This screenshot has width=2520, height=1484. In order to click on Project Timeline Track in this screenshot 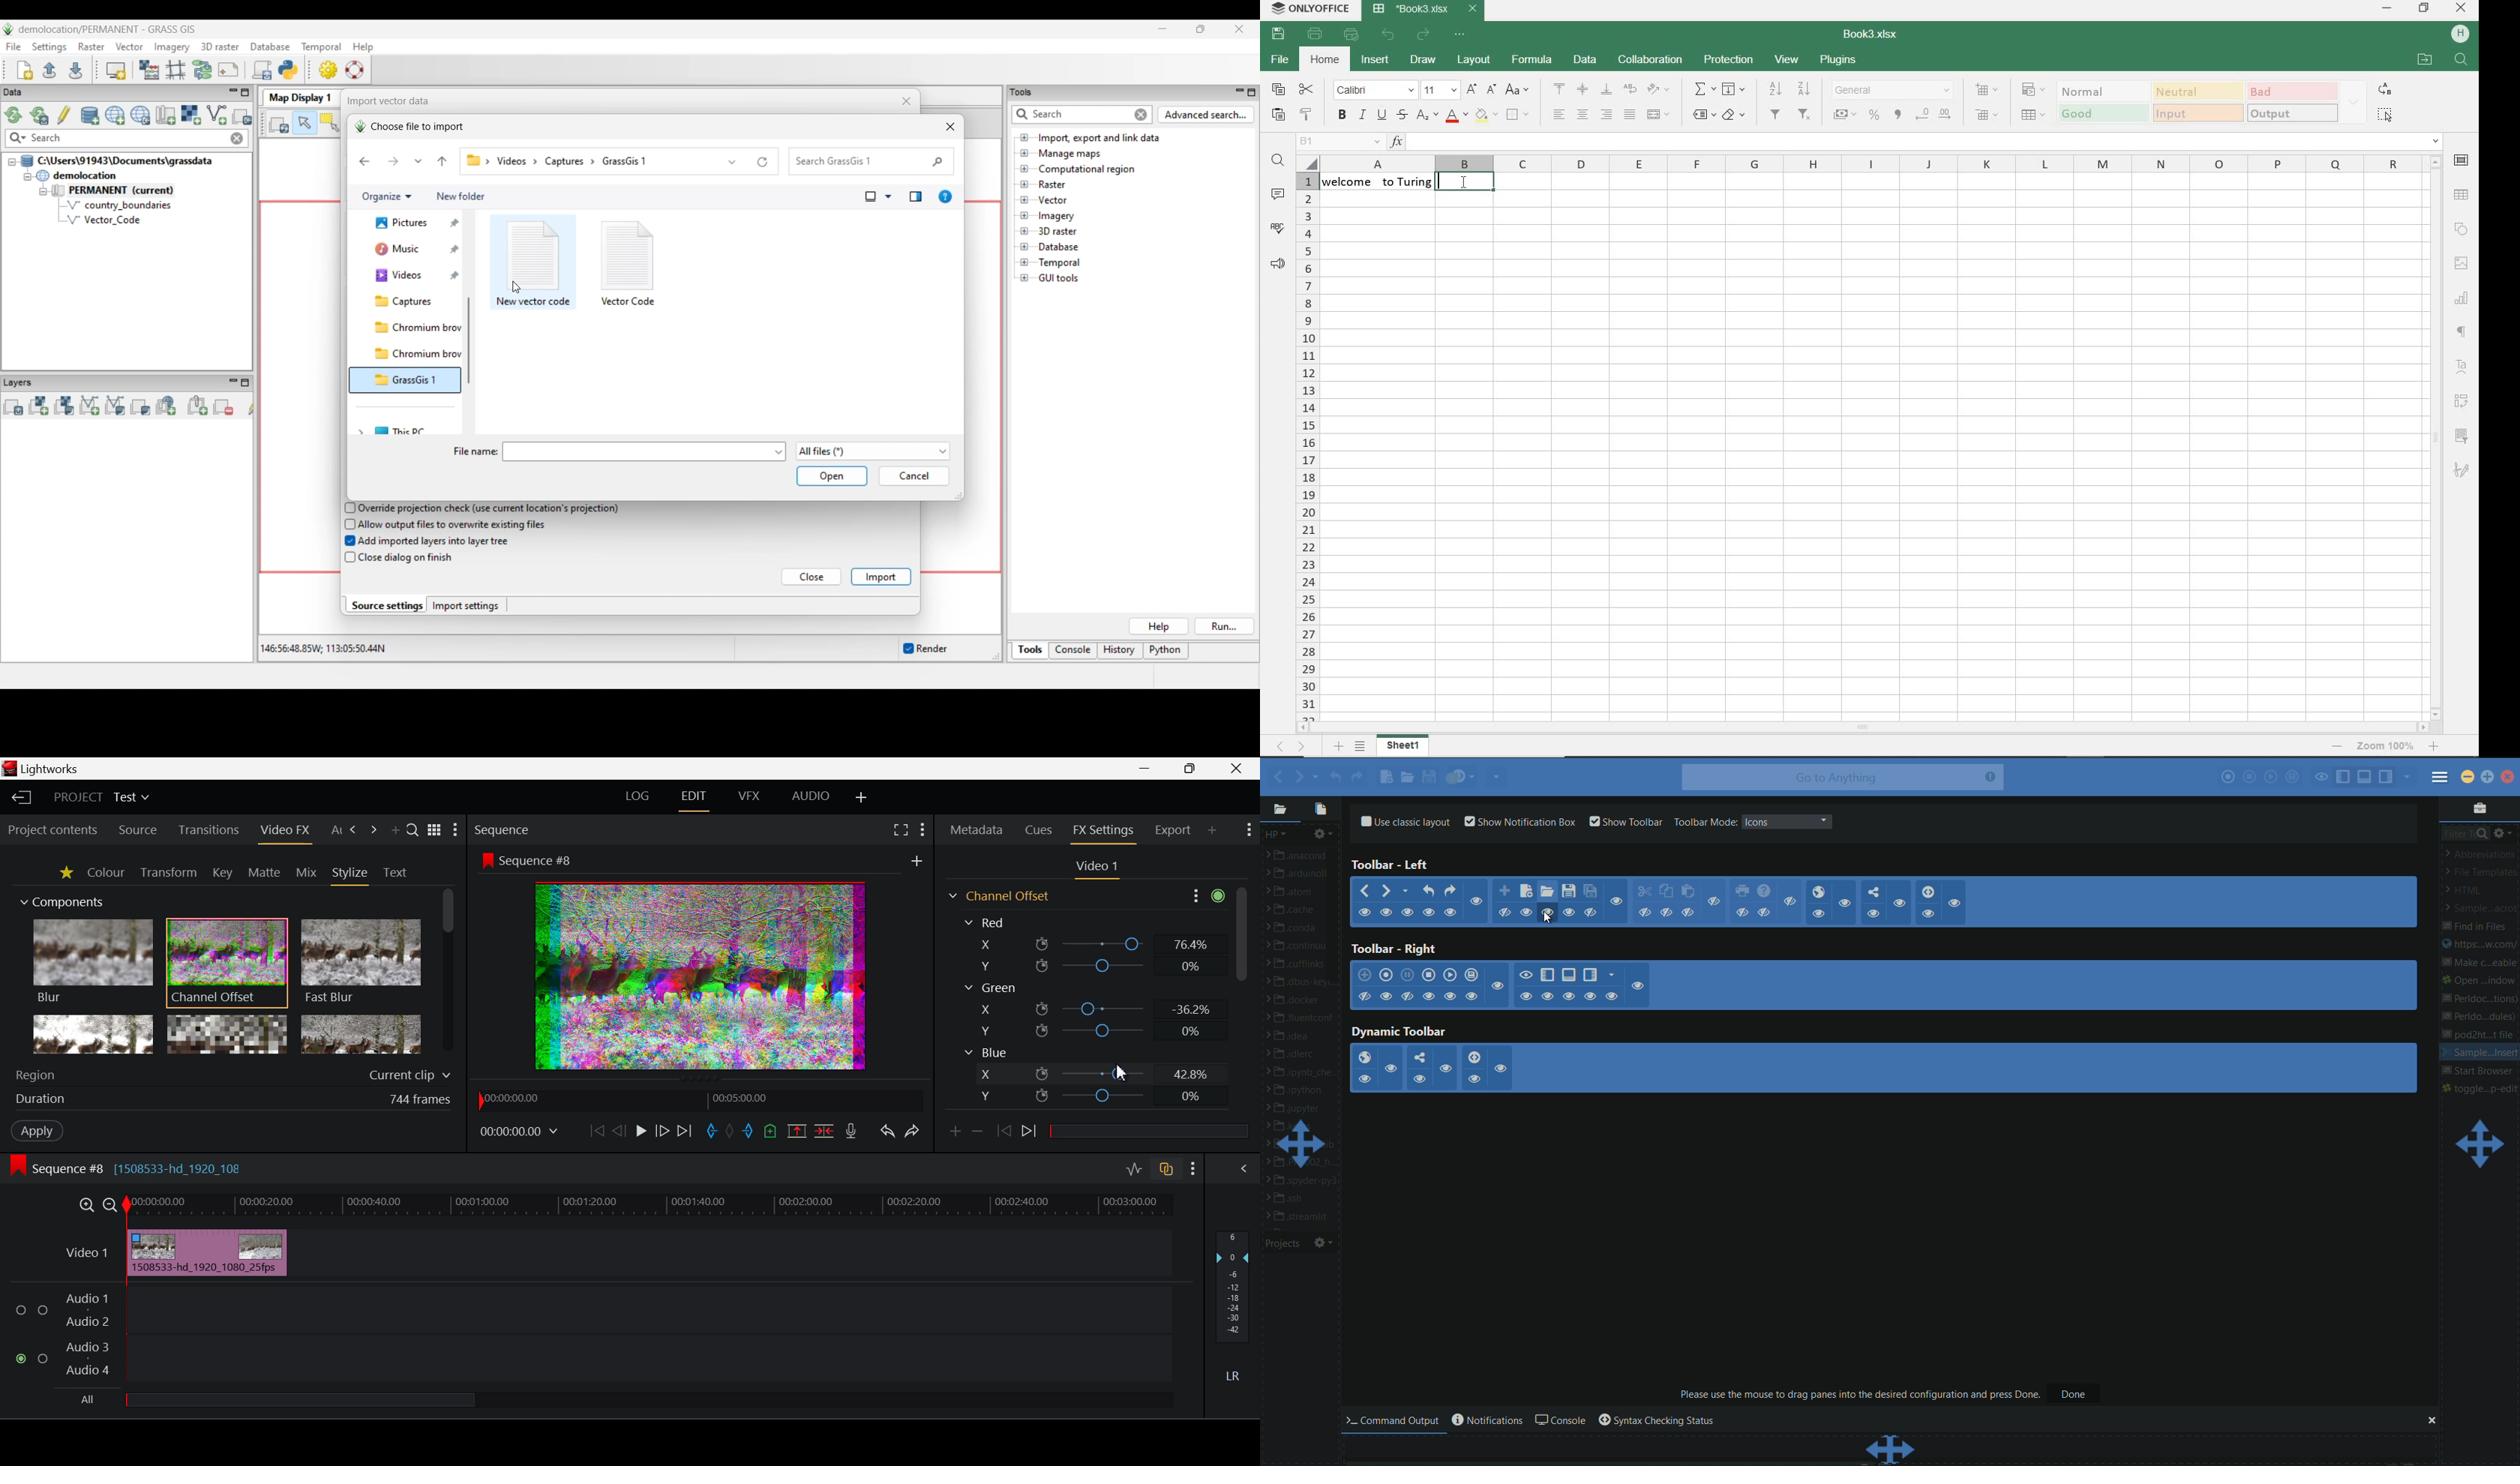, I will do `click(650, 1207)`.